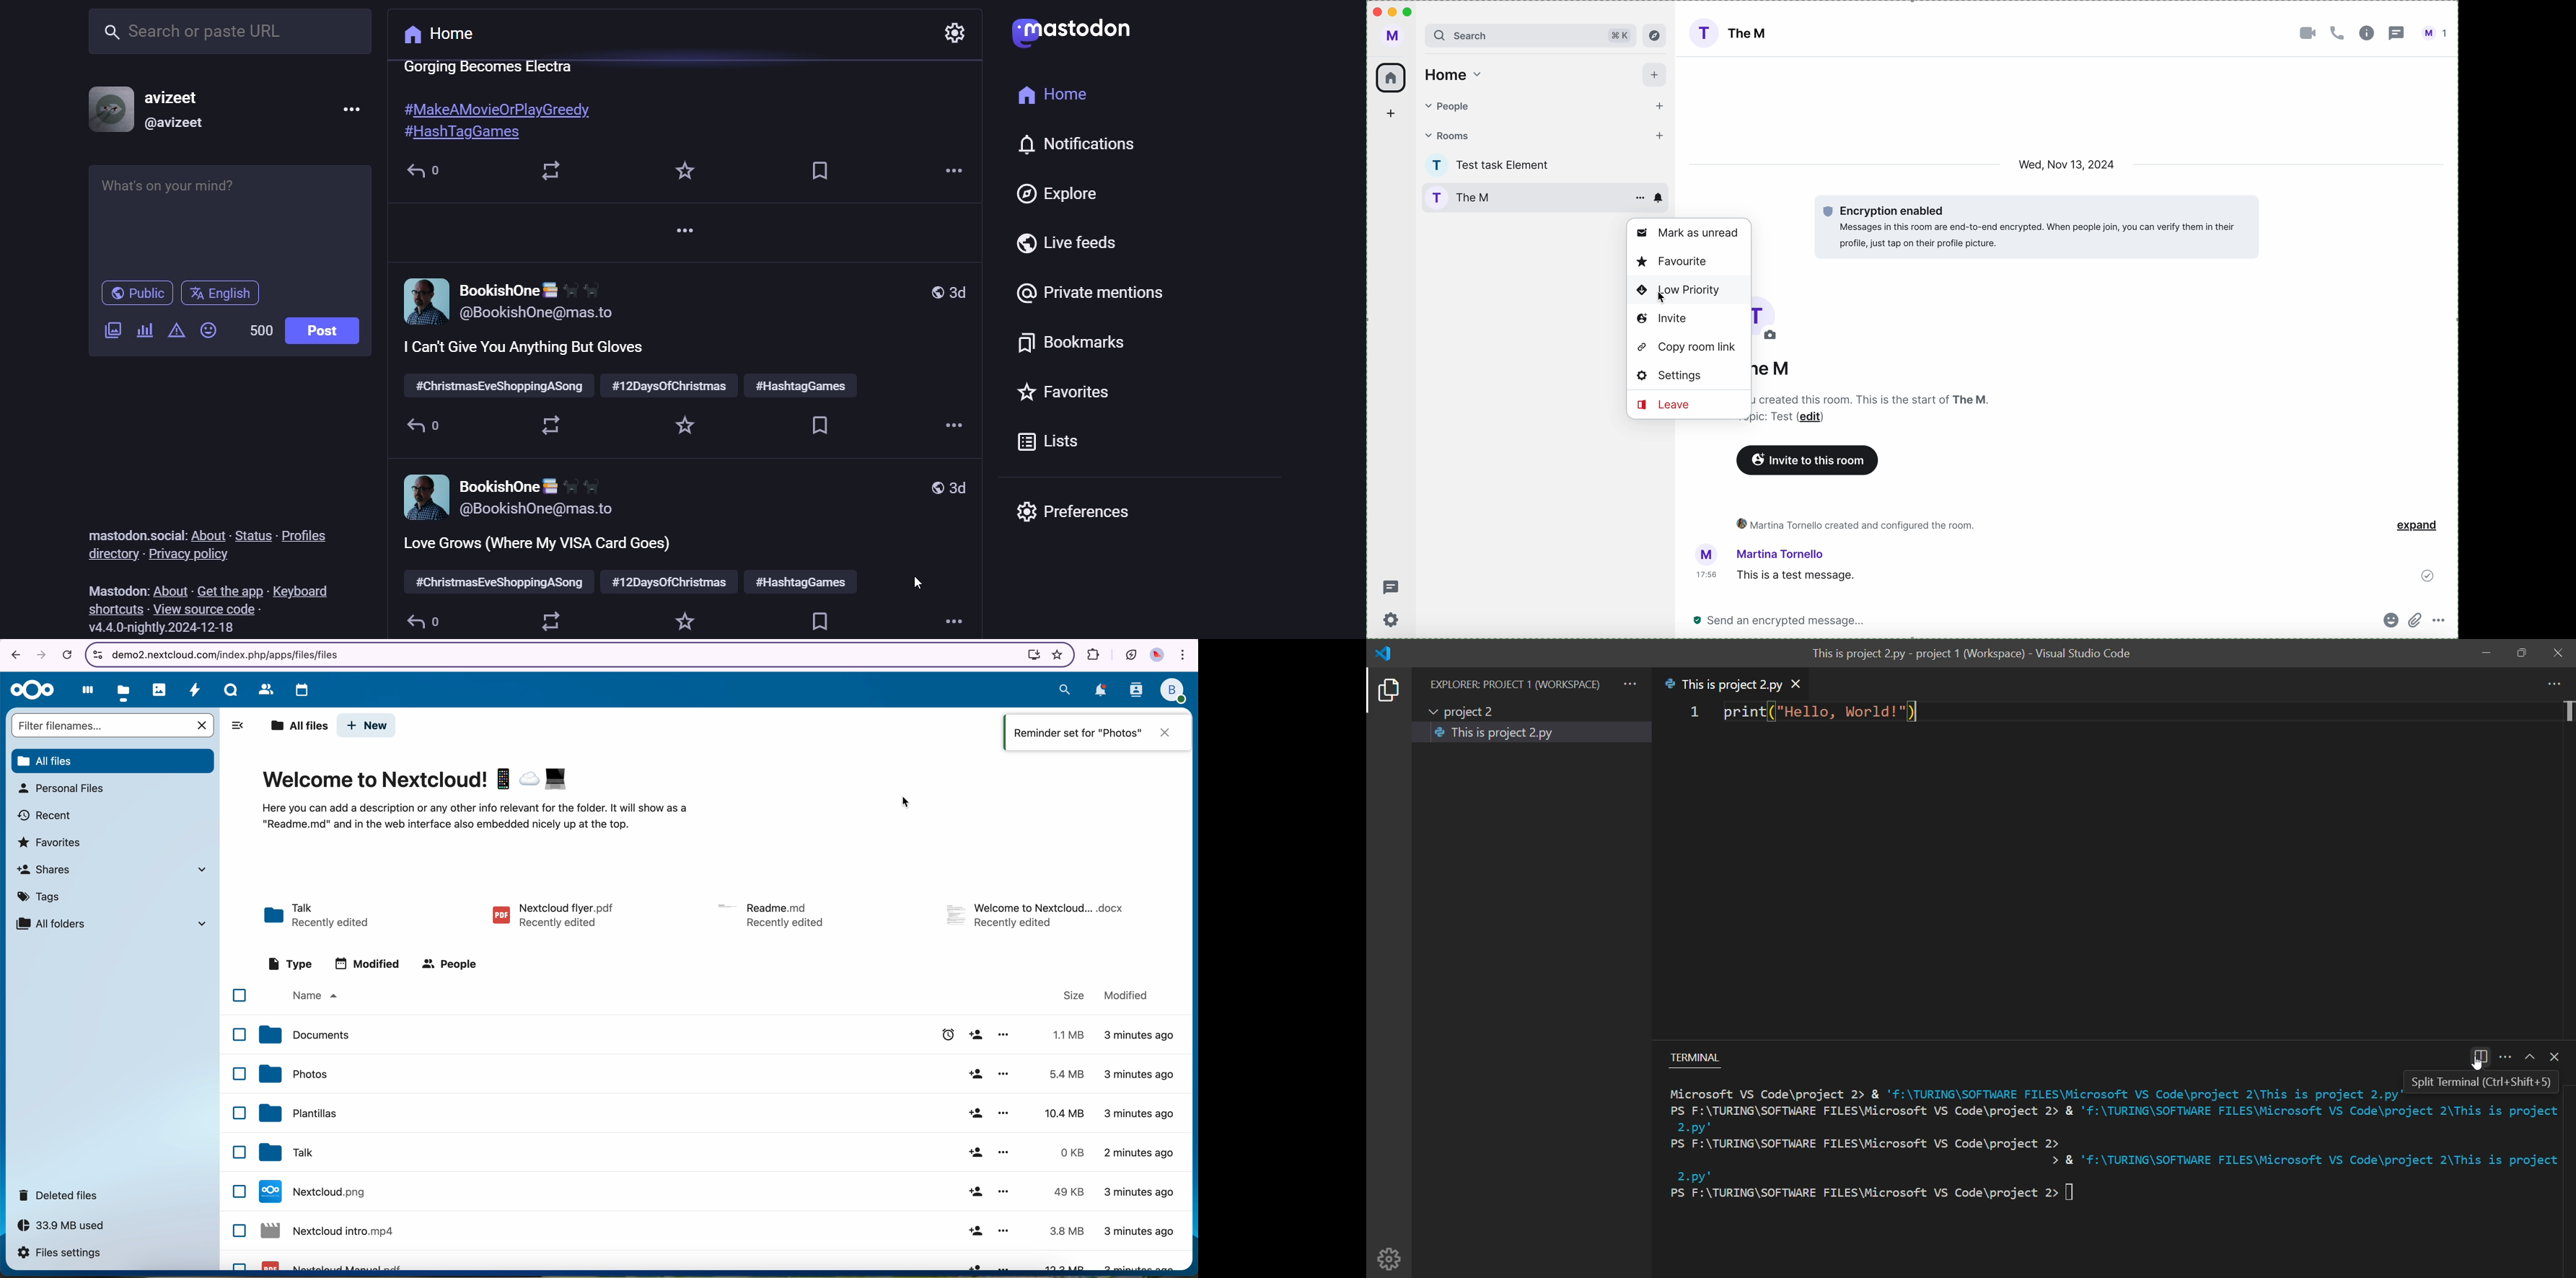 The width and height of the screenshot is (2576, 1288). What do you see at coordinates (915, 582) in the screenshot?
I see `cursor` at bounding box center [915, 582].